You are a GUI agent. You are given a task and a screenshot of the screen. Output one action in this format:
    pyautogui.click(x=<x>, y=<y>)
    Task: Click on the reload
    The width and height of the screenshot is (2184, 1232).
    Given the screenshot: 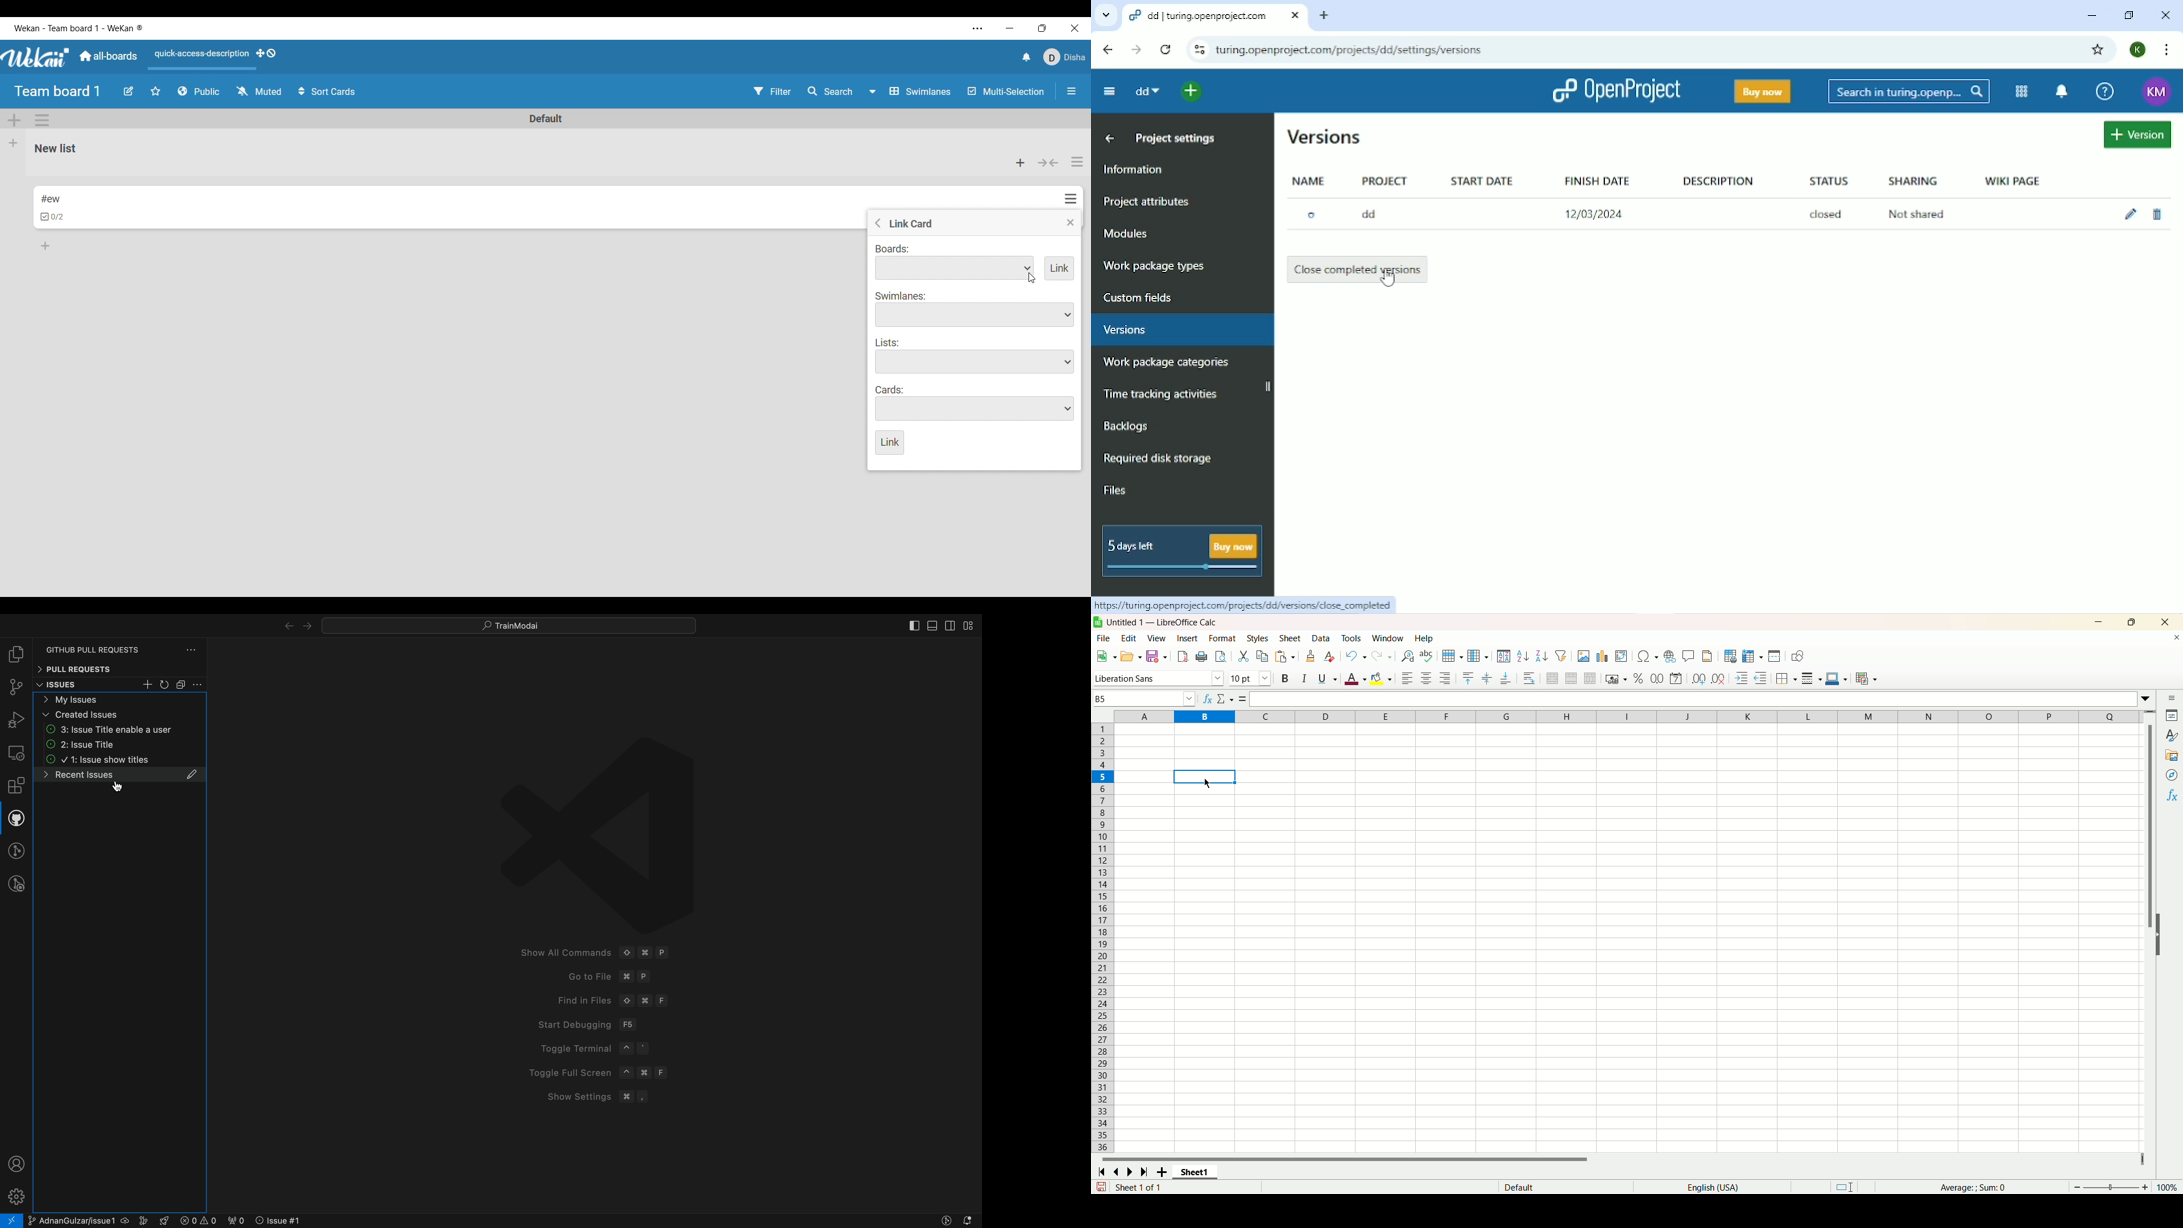 What is the action you would take?
    pyautogui.click(x=1164, y=48)
    